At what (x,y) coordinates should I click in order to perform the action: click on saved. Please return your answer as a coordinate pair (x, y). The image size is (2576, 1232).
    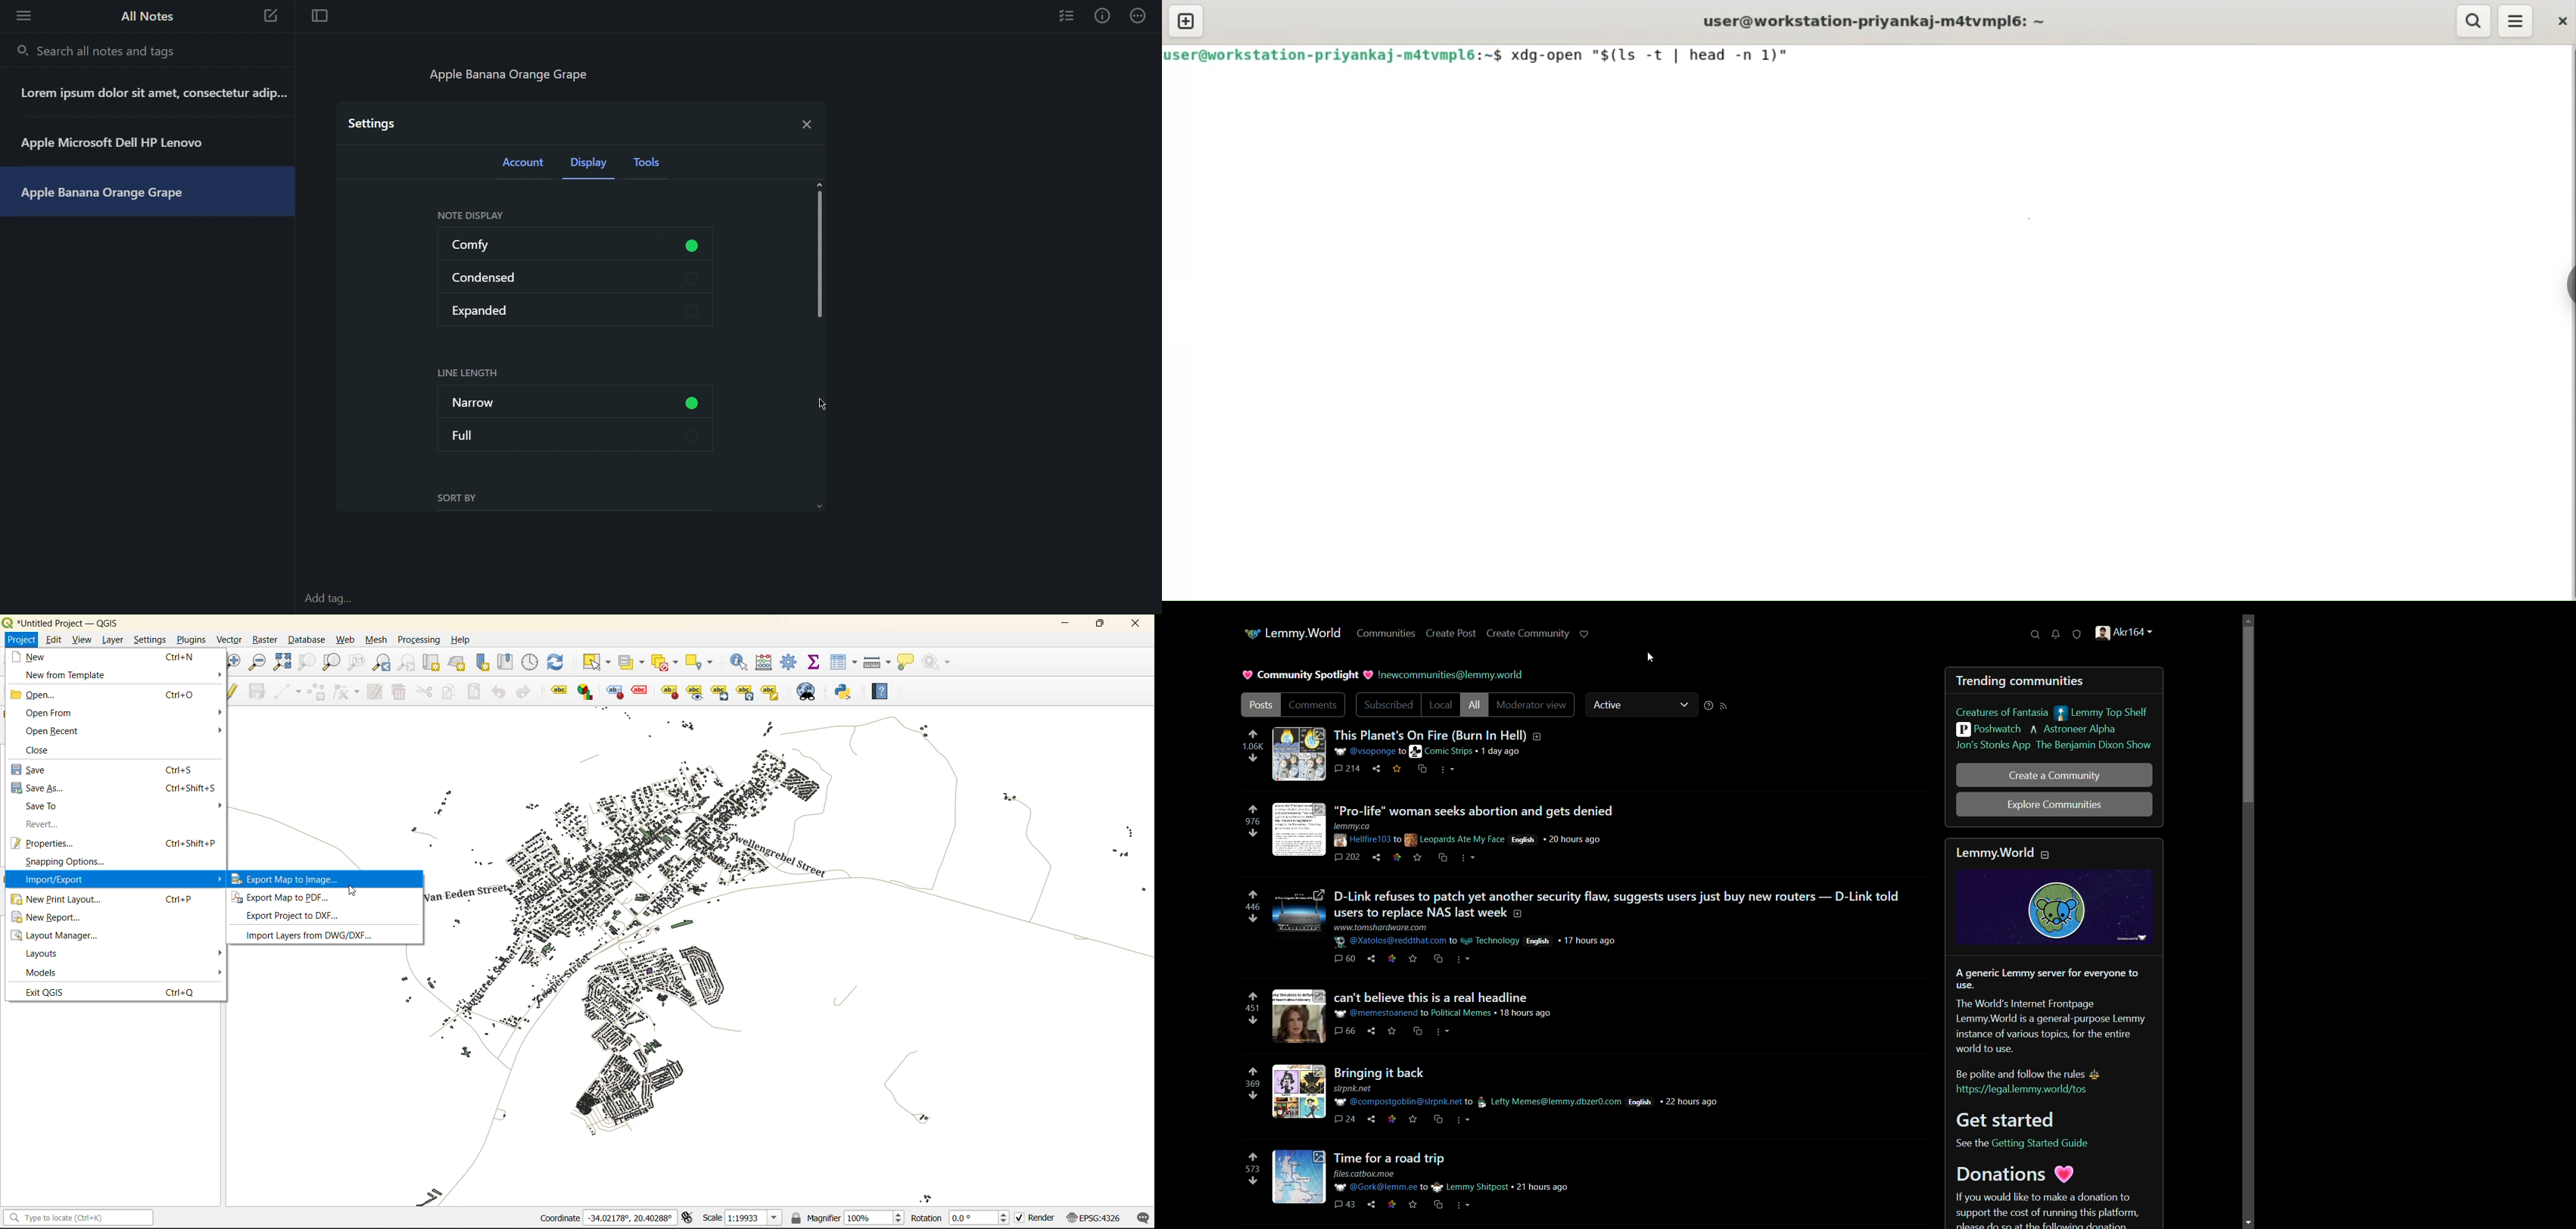
    Looking at the image, I should click on (1397, 770).